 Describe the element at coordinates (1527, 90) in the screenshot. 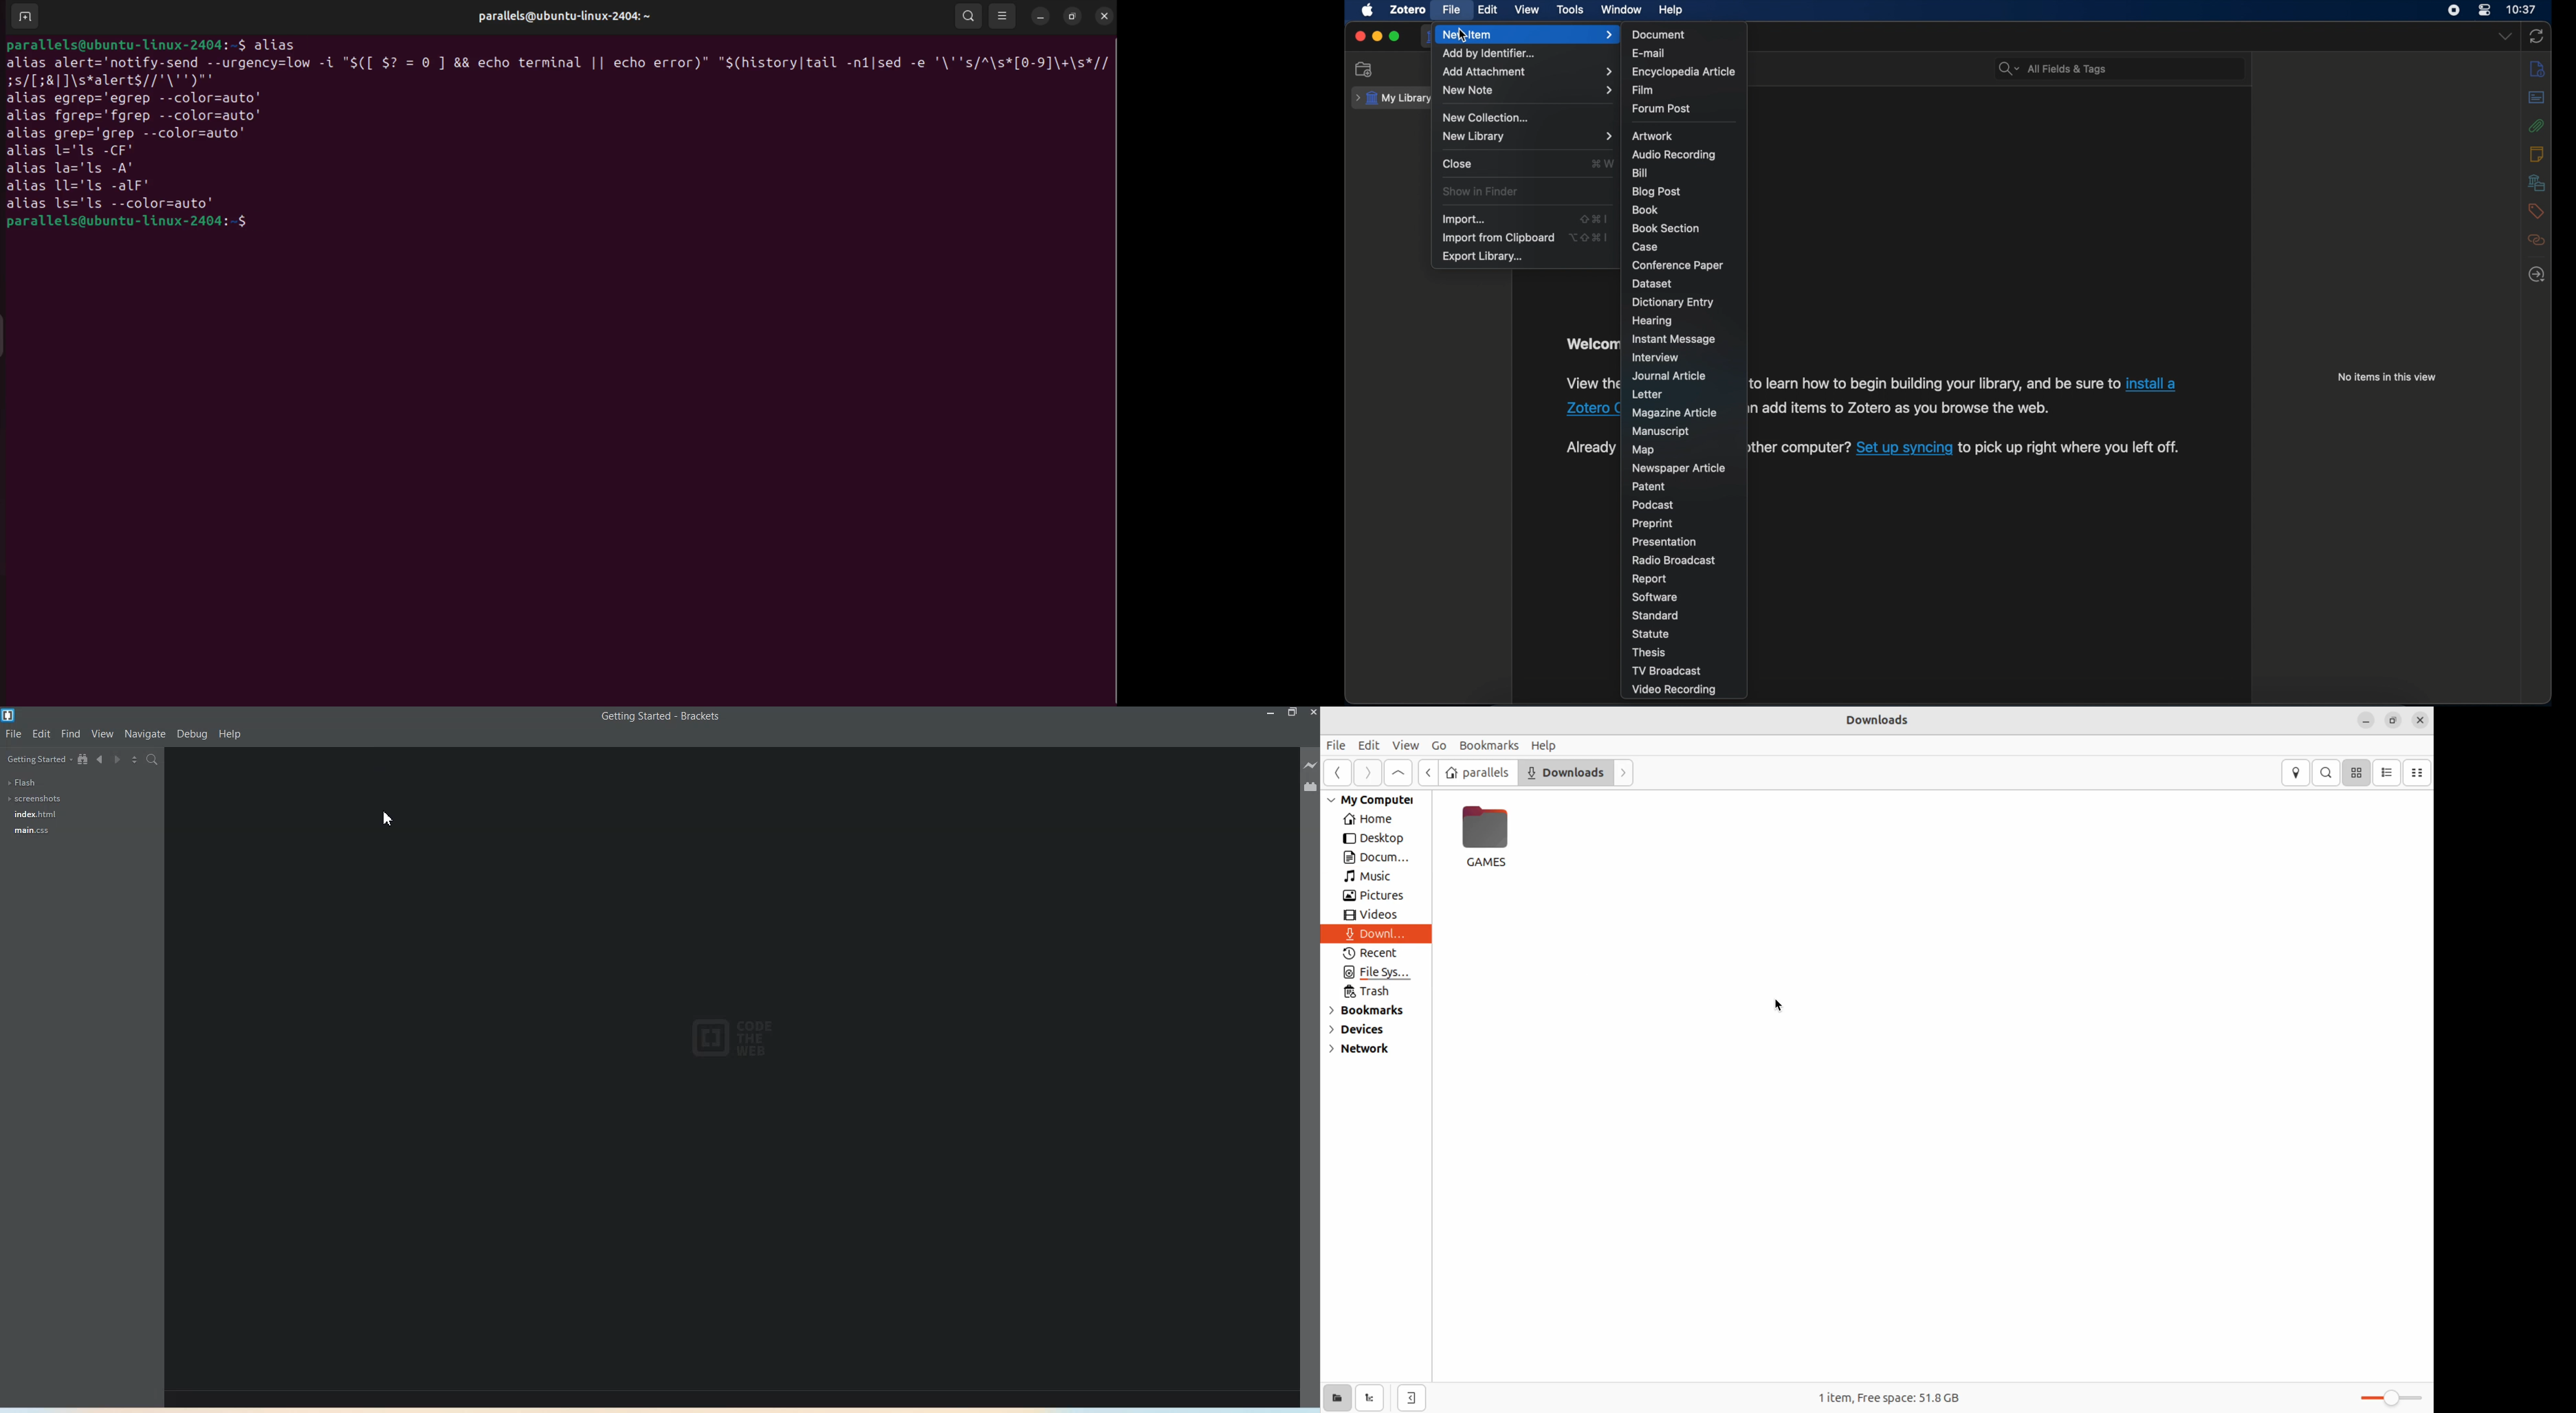

I see `new note` at that location.